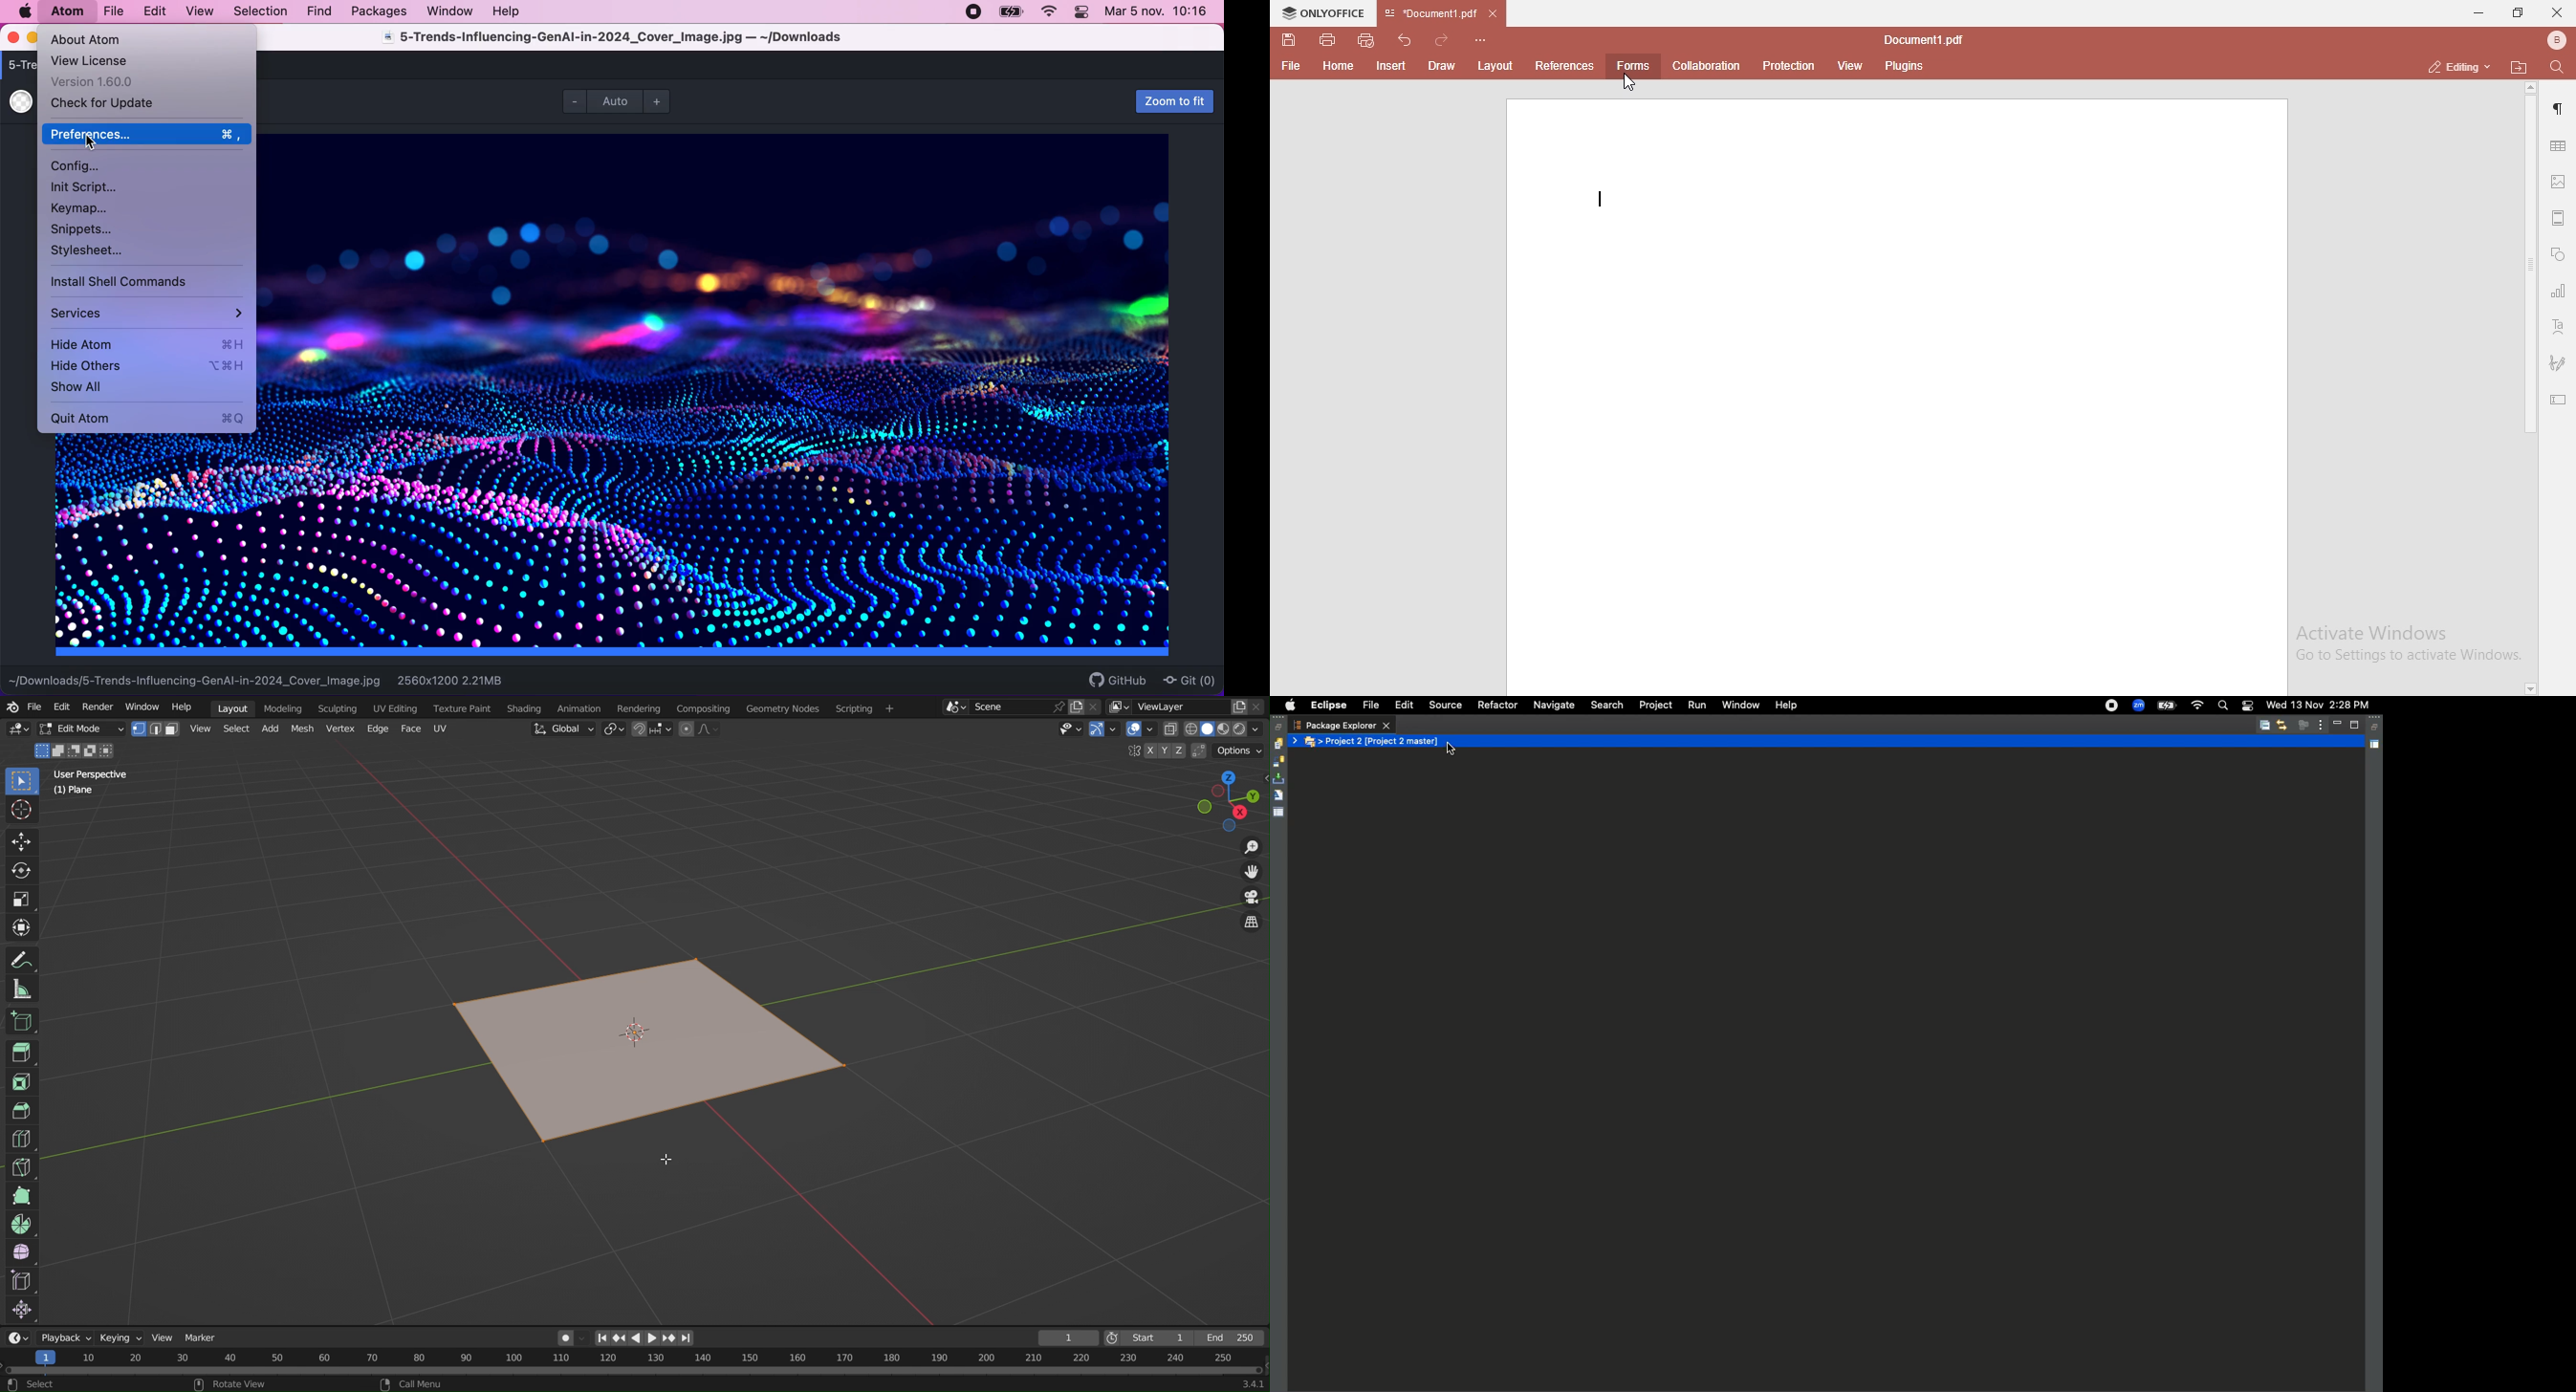  Describe the element at coordinates (2517, 13) in the screenshot. I see `restore` at that location.